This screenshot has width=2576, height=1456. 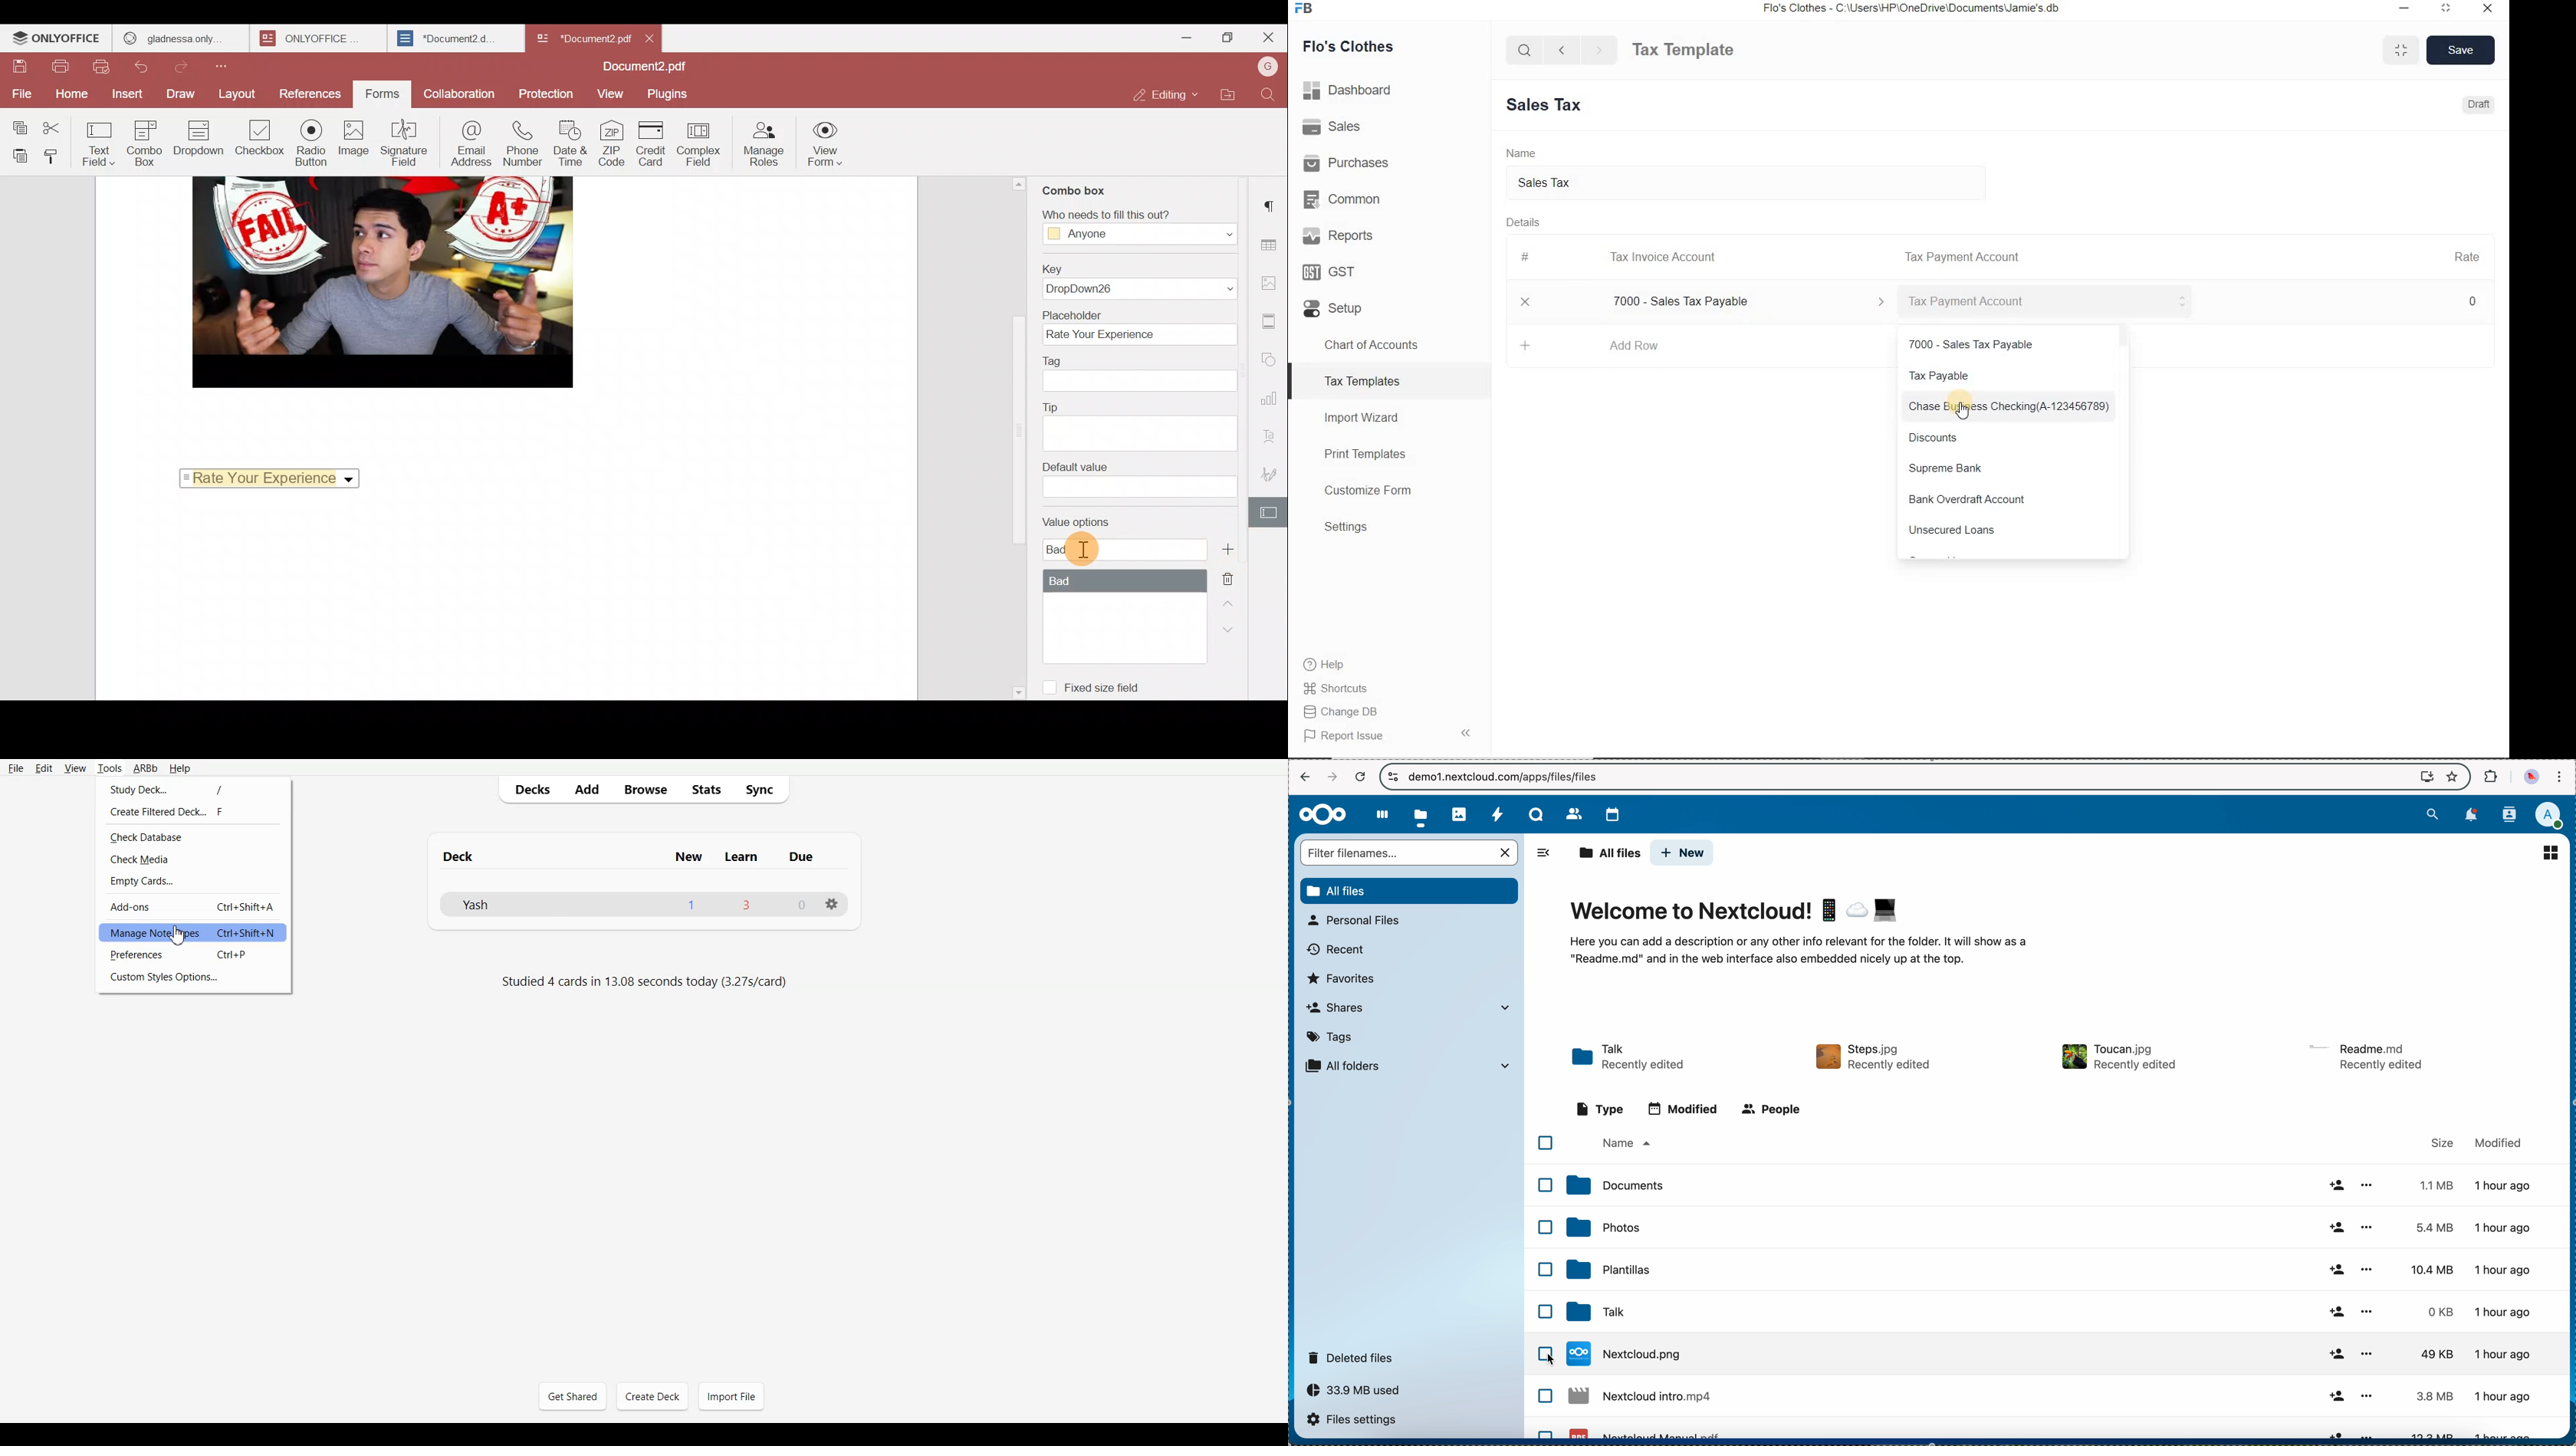 I want to click on Protection, so click(x=545, y=91).